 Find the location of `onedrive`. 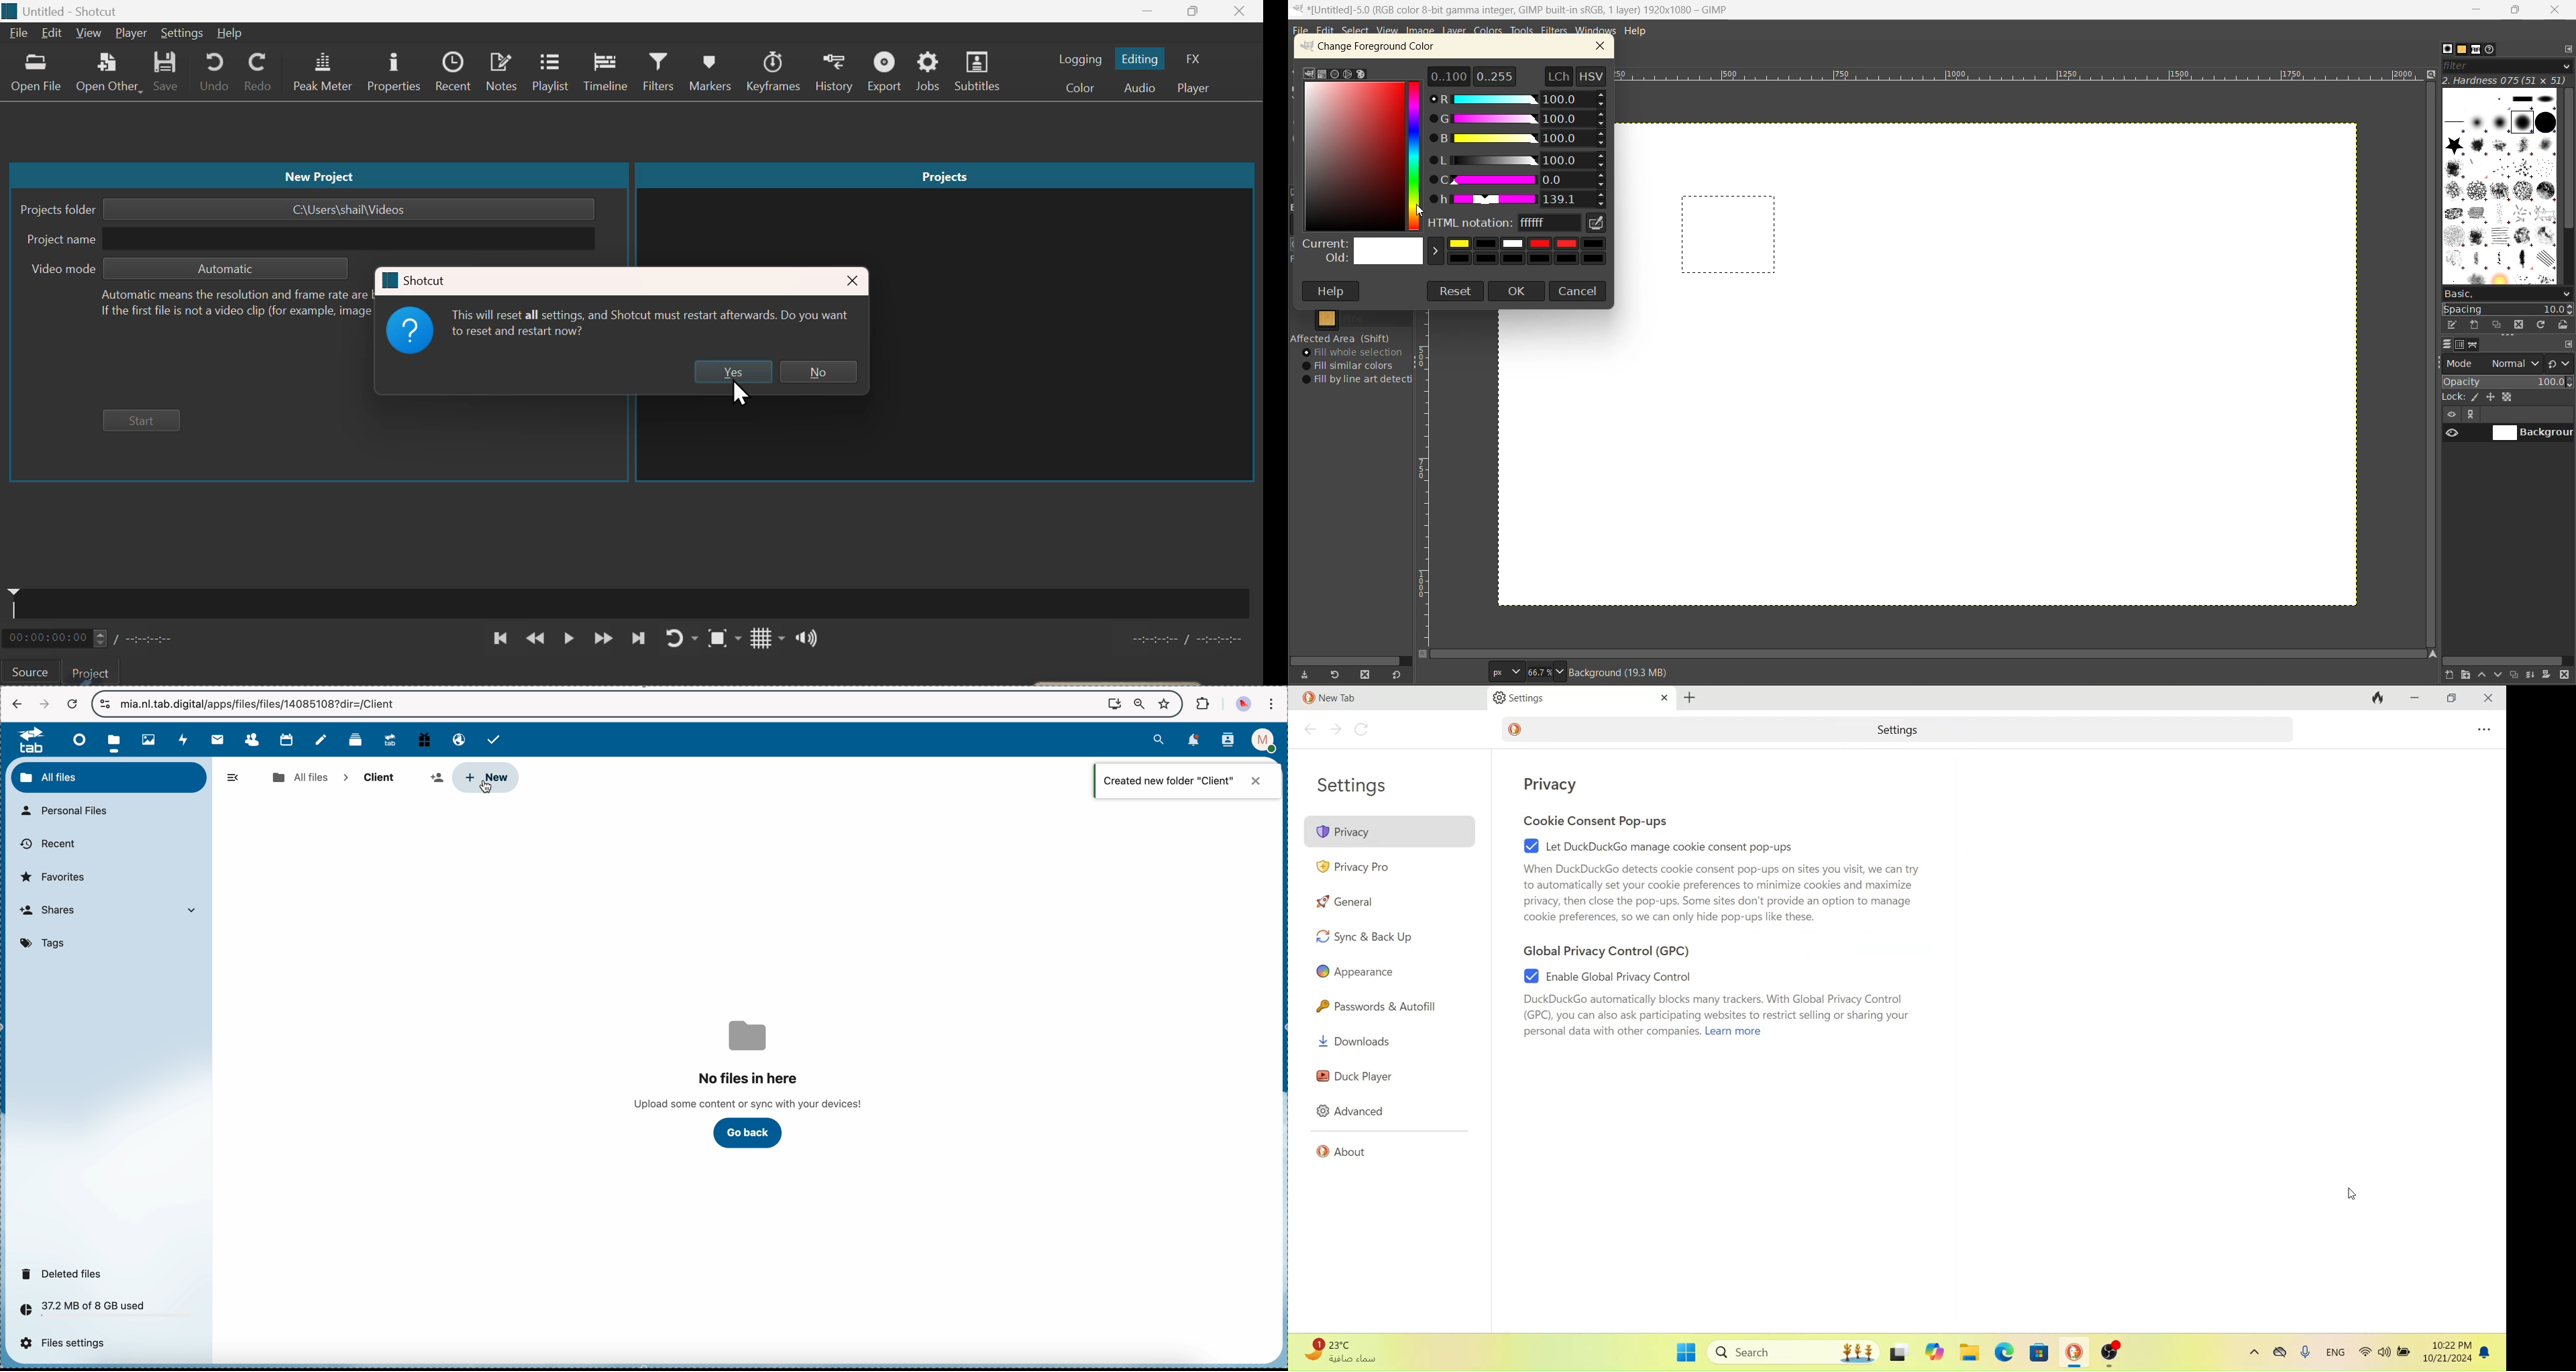

onedrive is located at coordinates (2281, 1354).